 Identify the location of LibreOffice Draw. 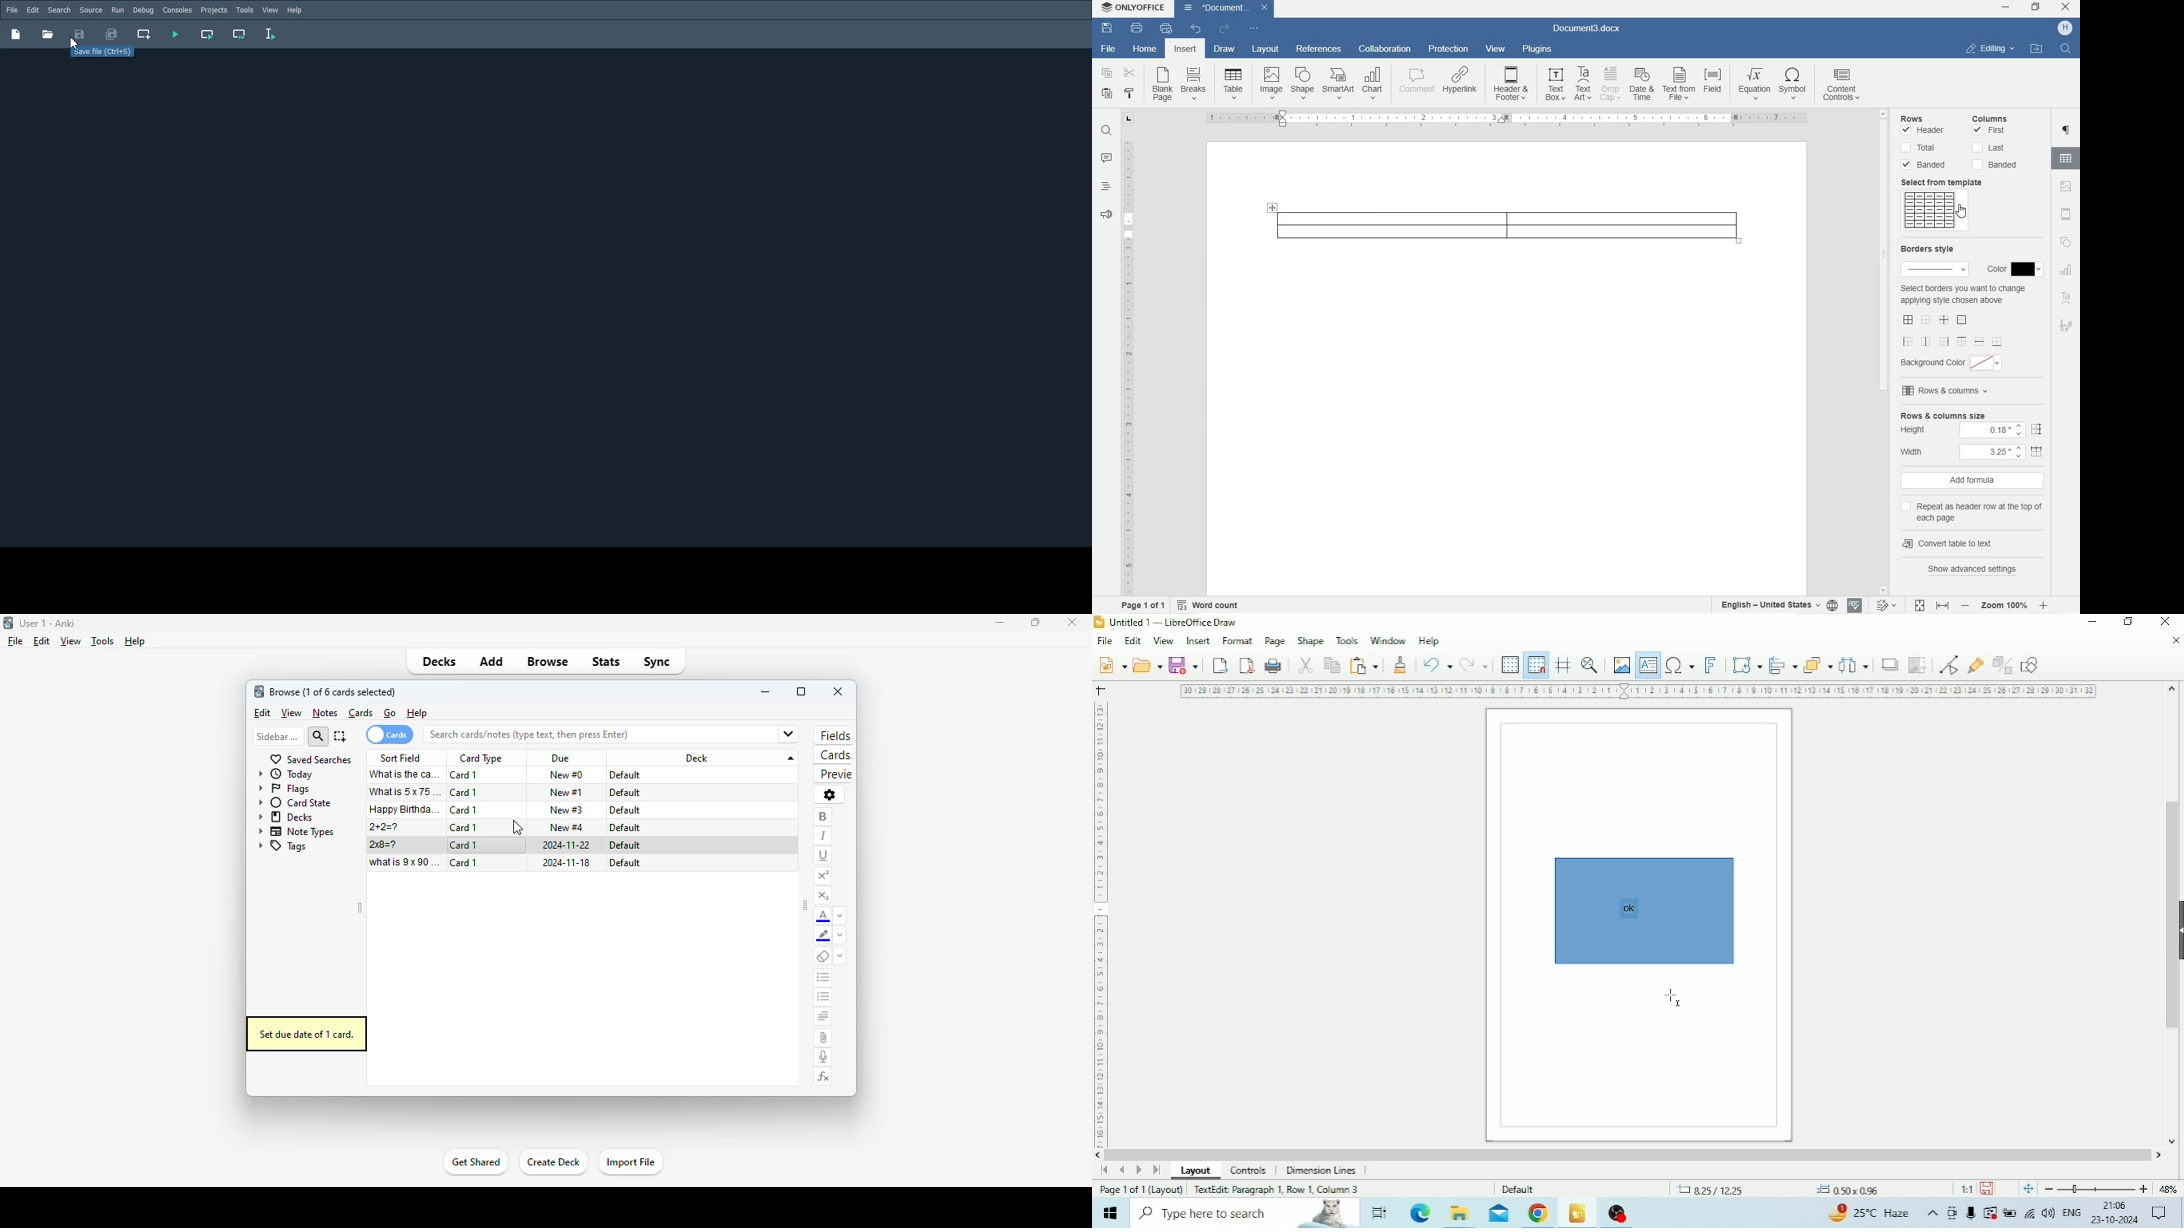
(1577, 1212).